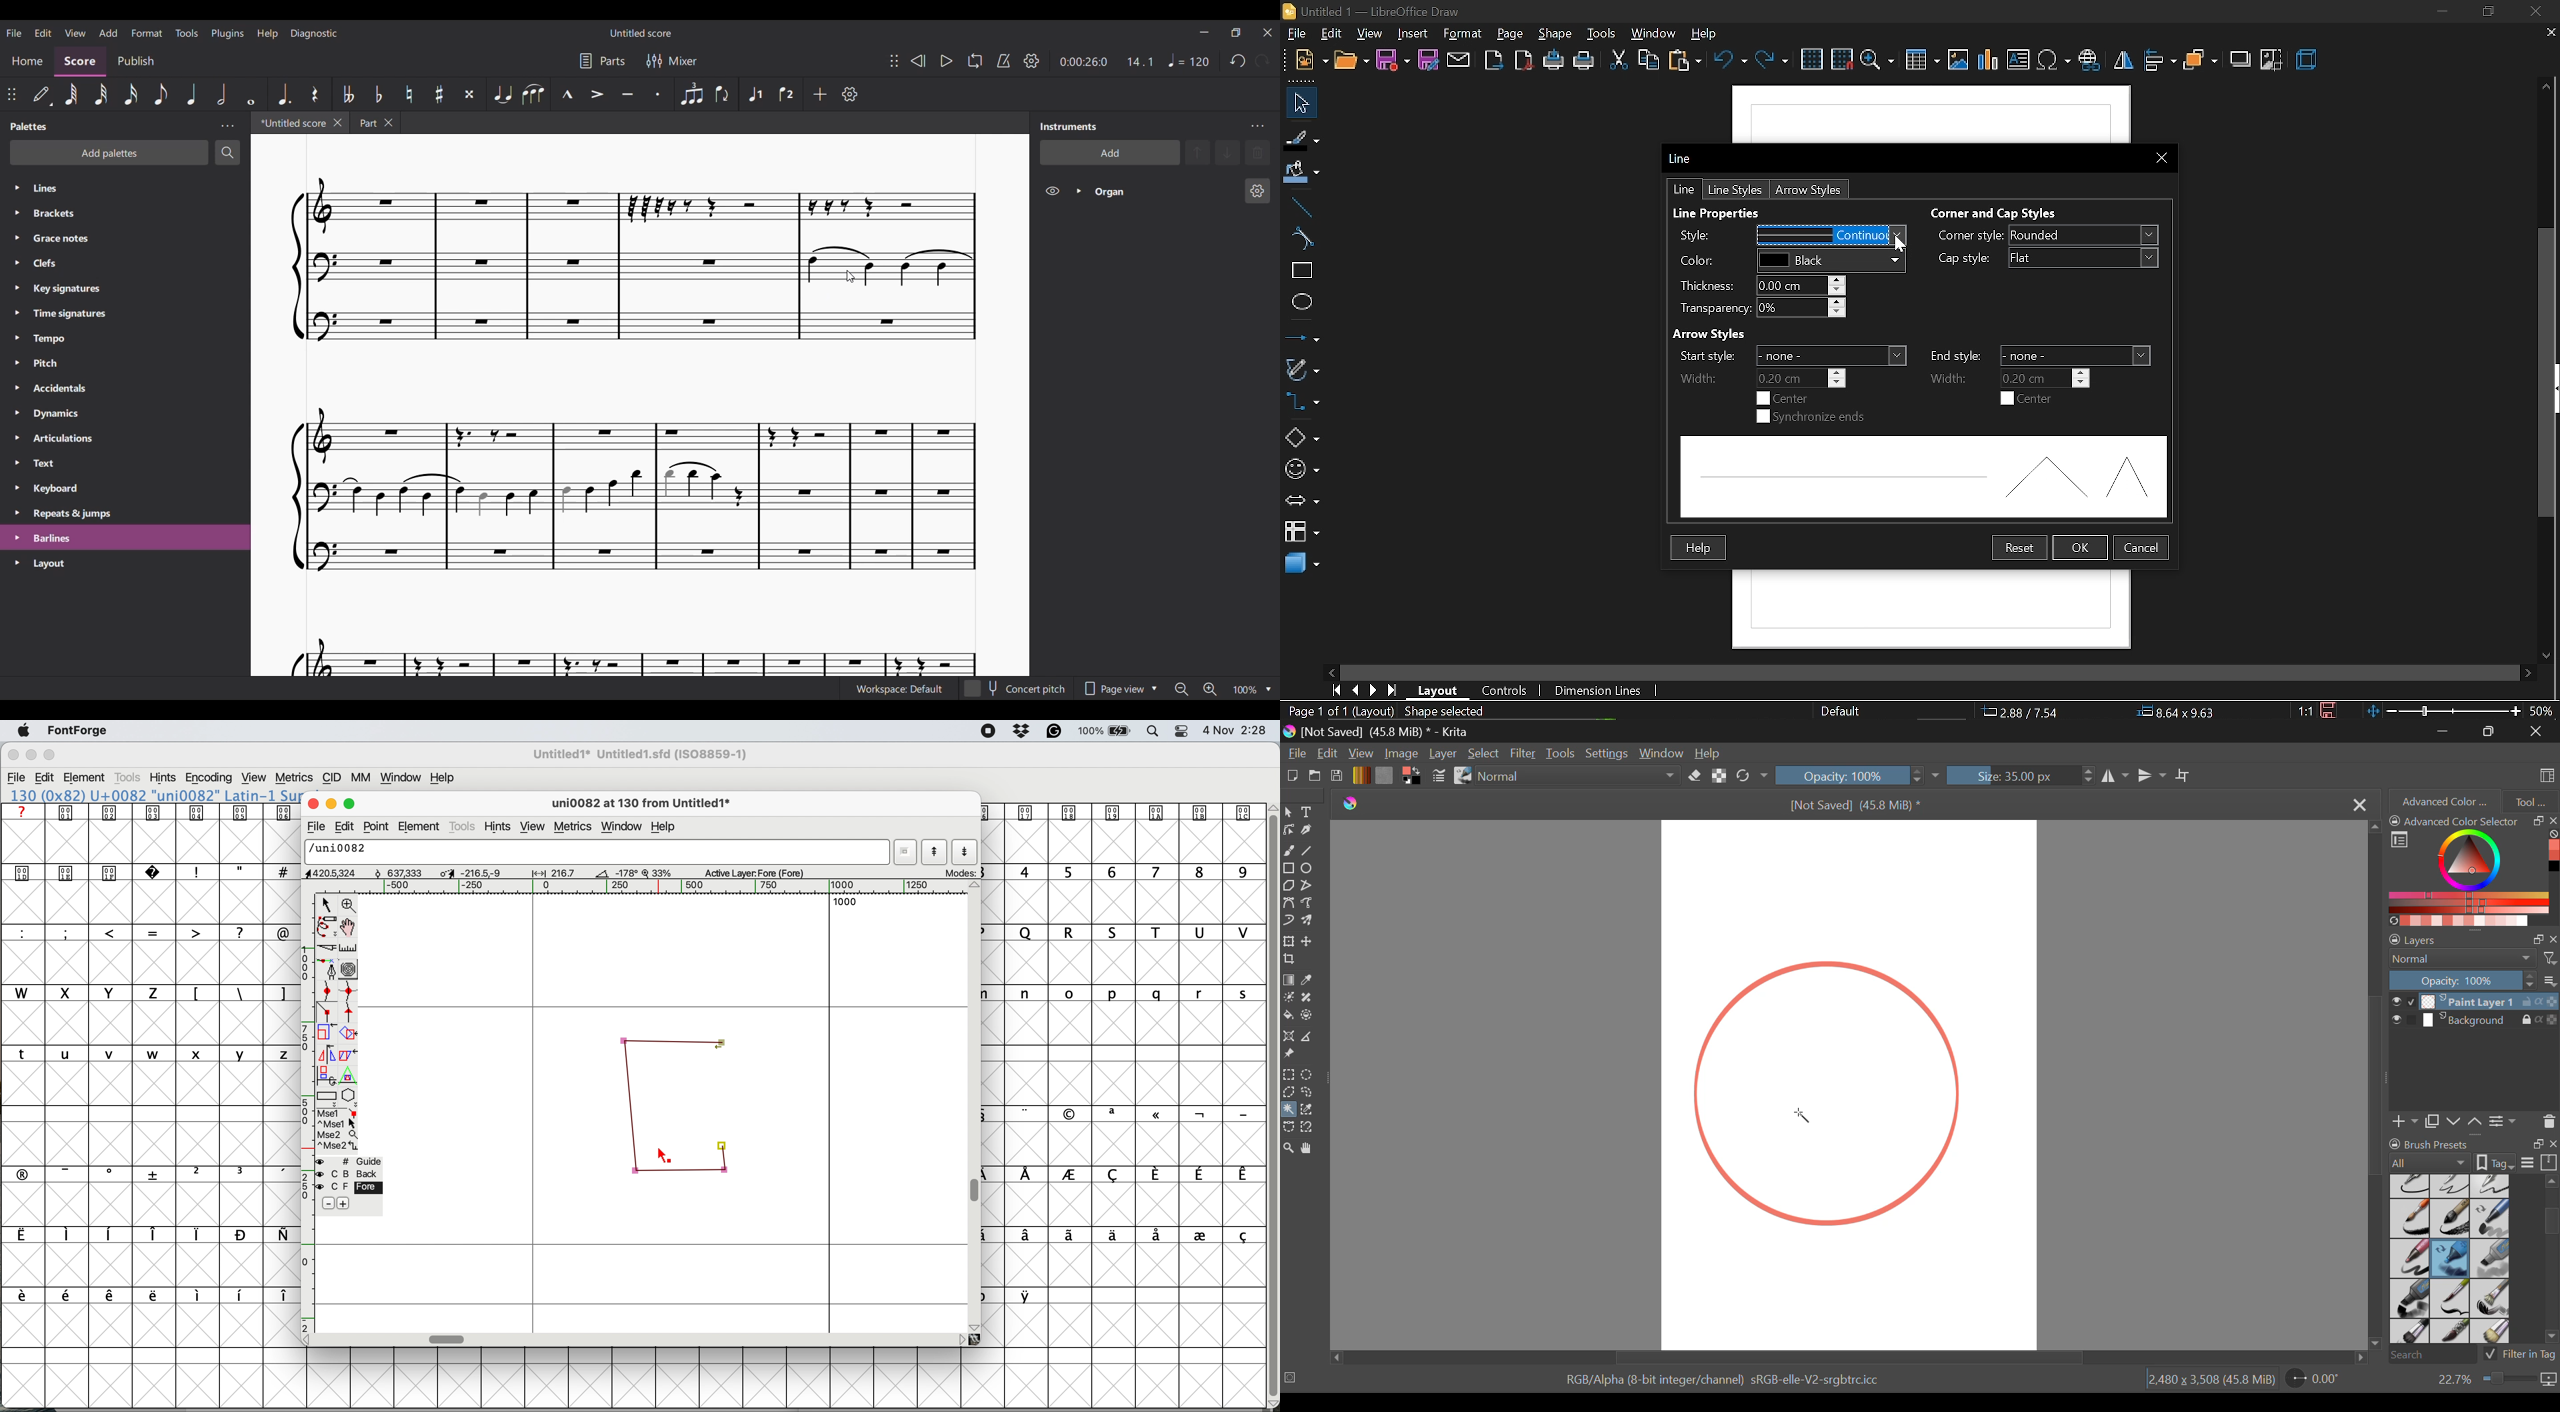  What do you see at coordinates (1384, 775) in the screenshot?
I see `Texture` at bounding box center [1384, 775].